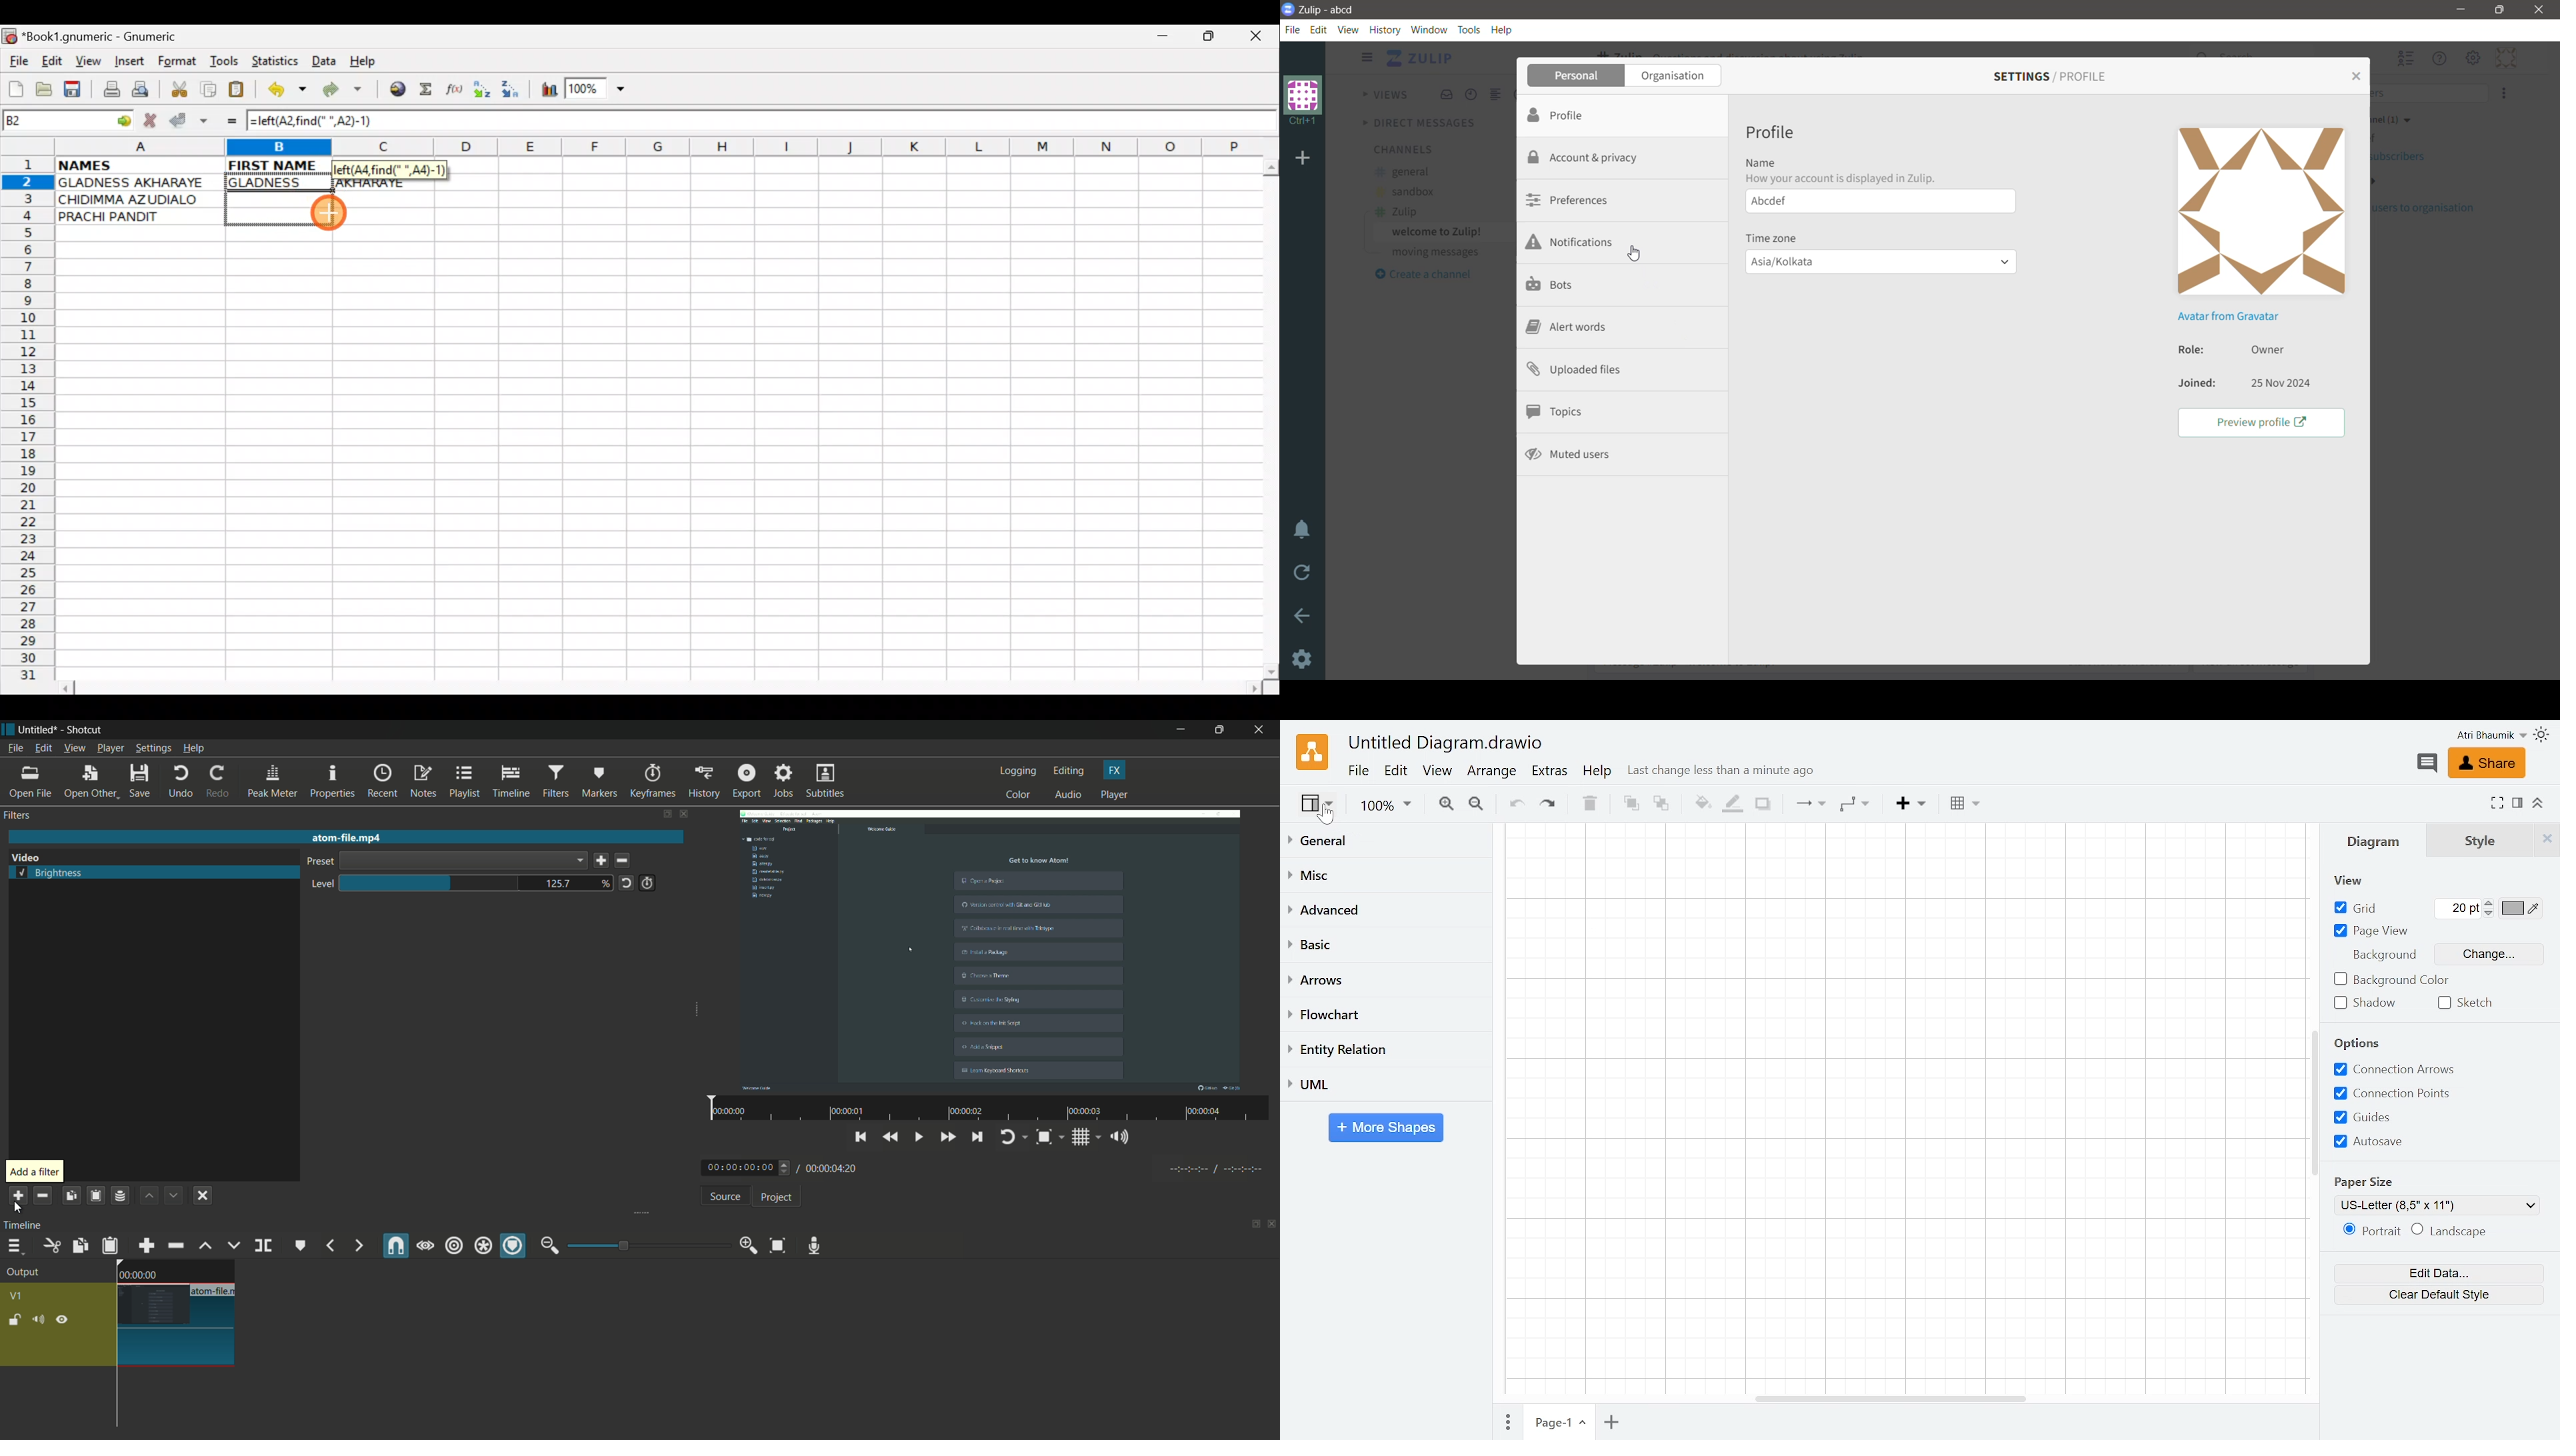  I want to click on History, so click(1385, 29).